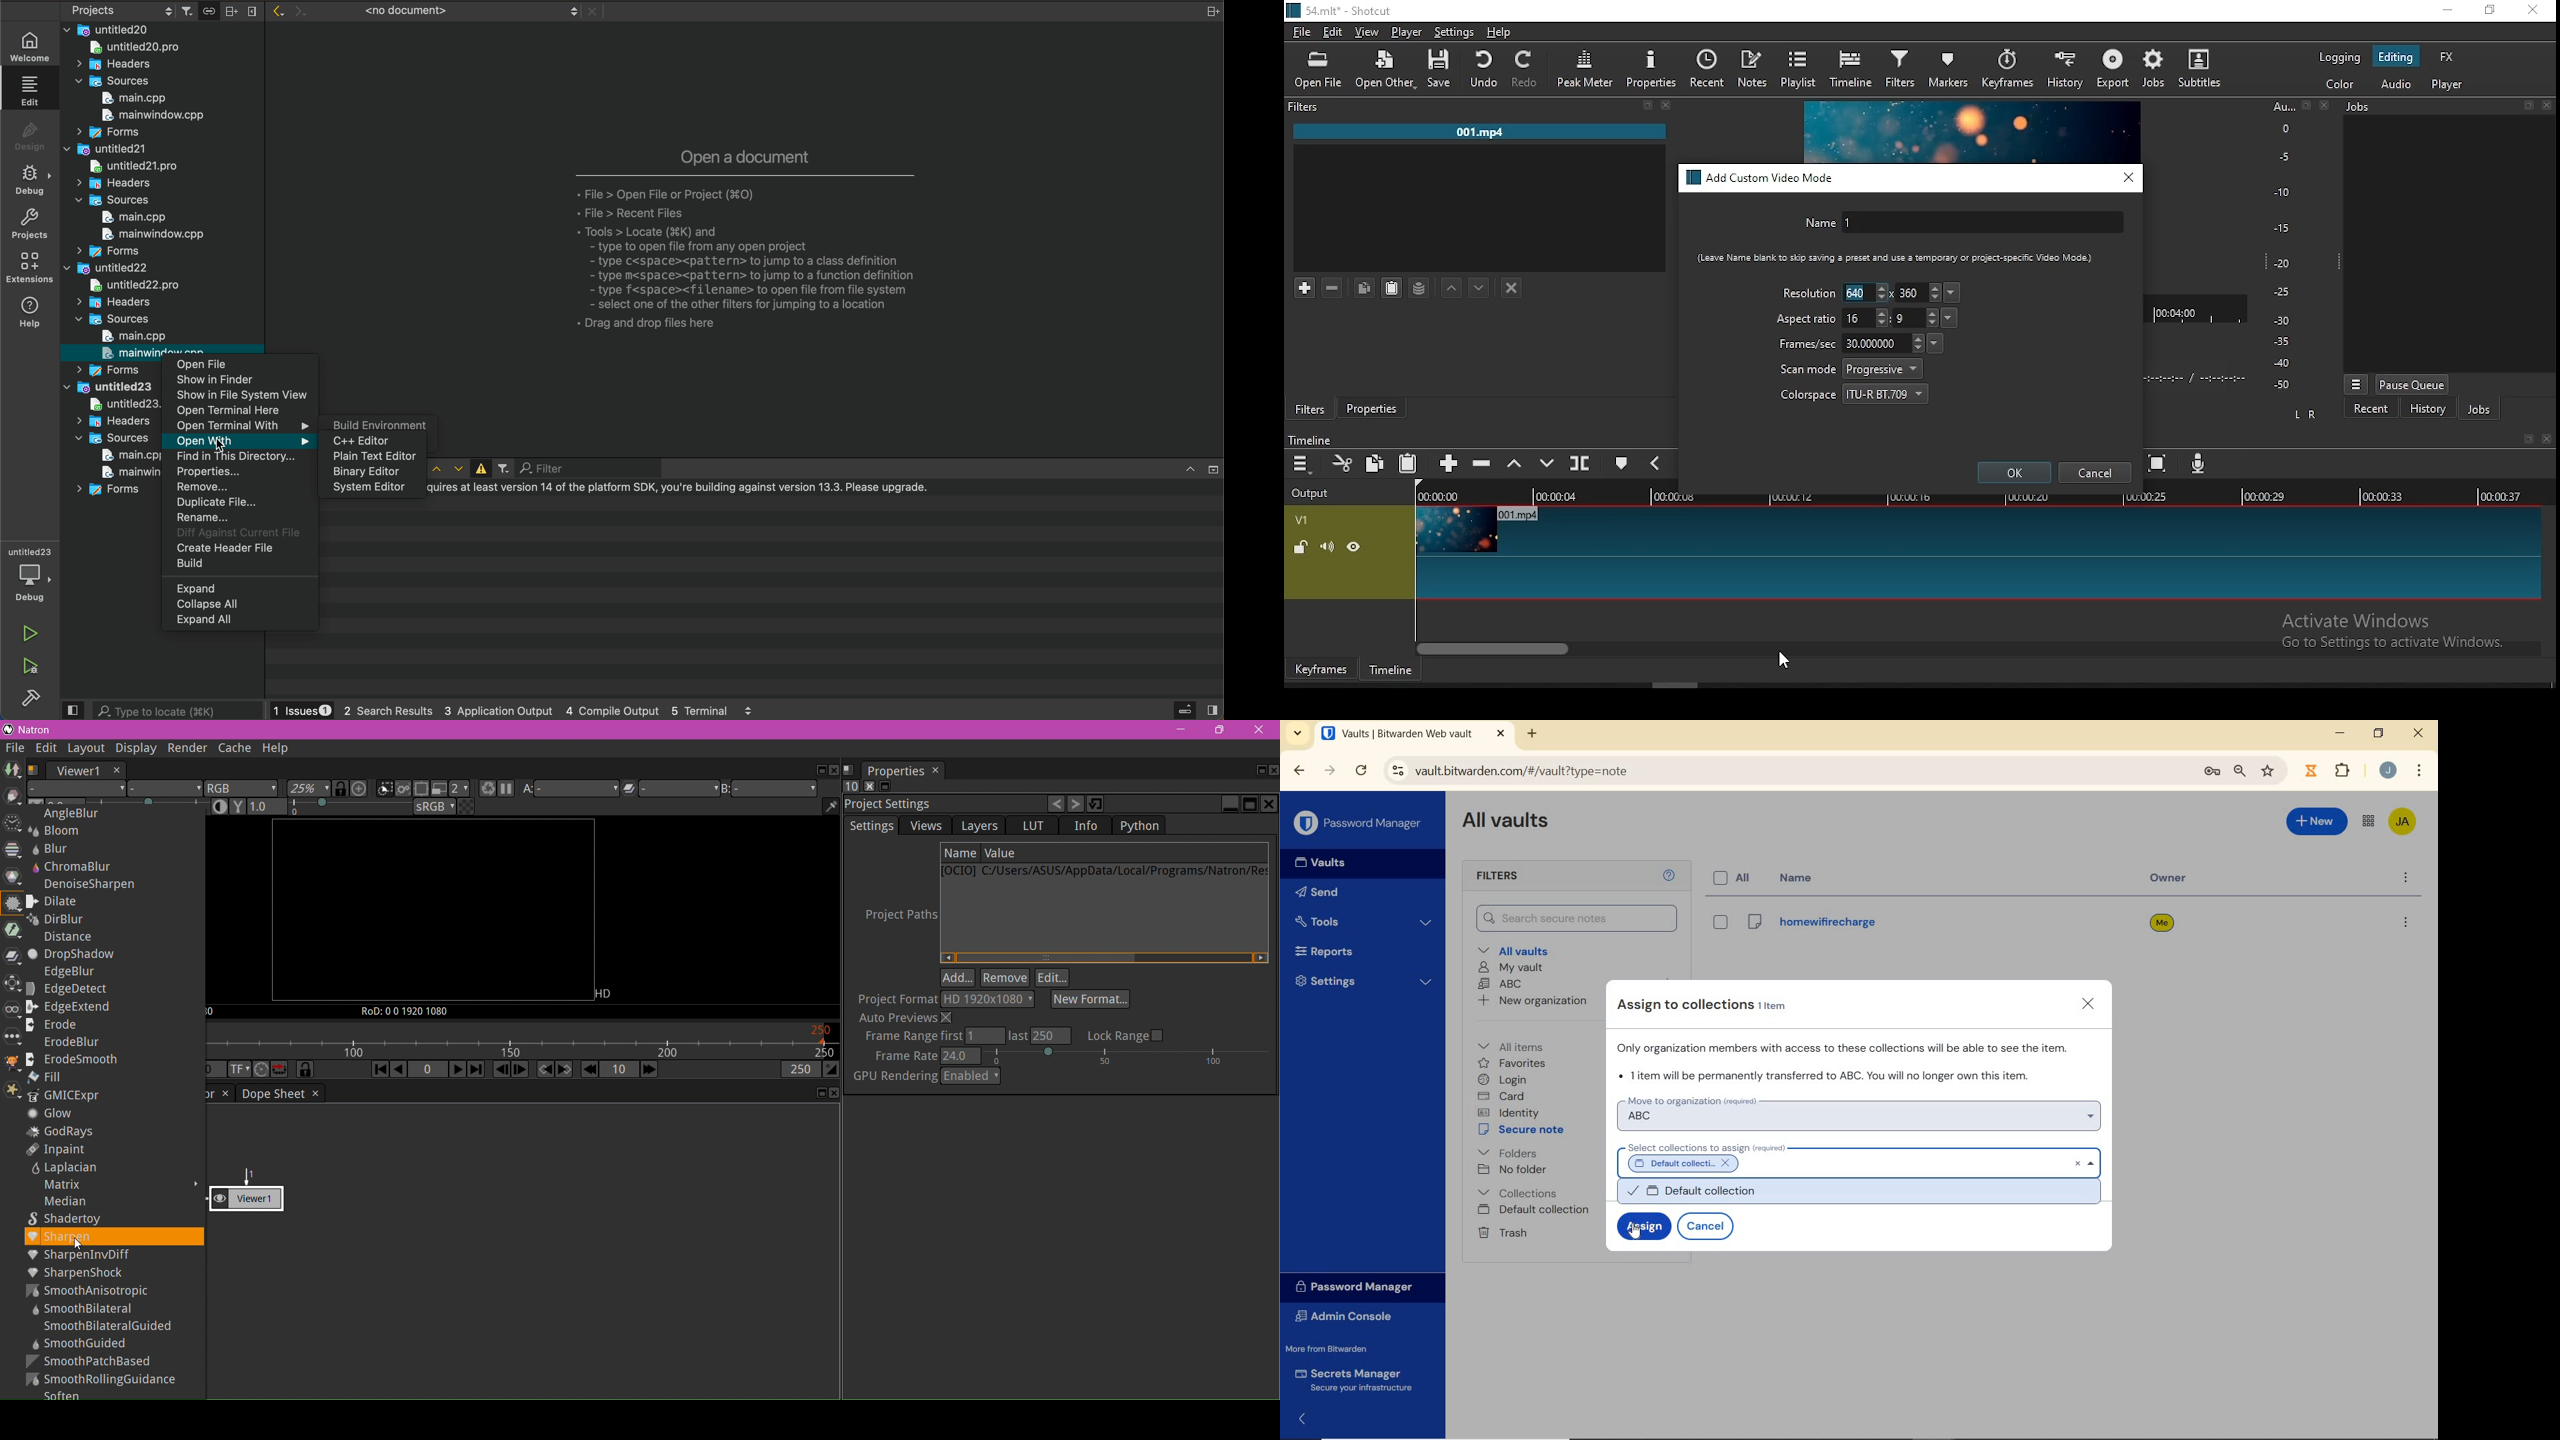 The height and width of the screenshot is (1456, 2576). Describe the element at coordinates (1695, 1162) in the screenshot. I see `collection added` at that location.